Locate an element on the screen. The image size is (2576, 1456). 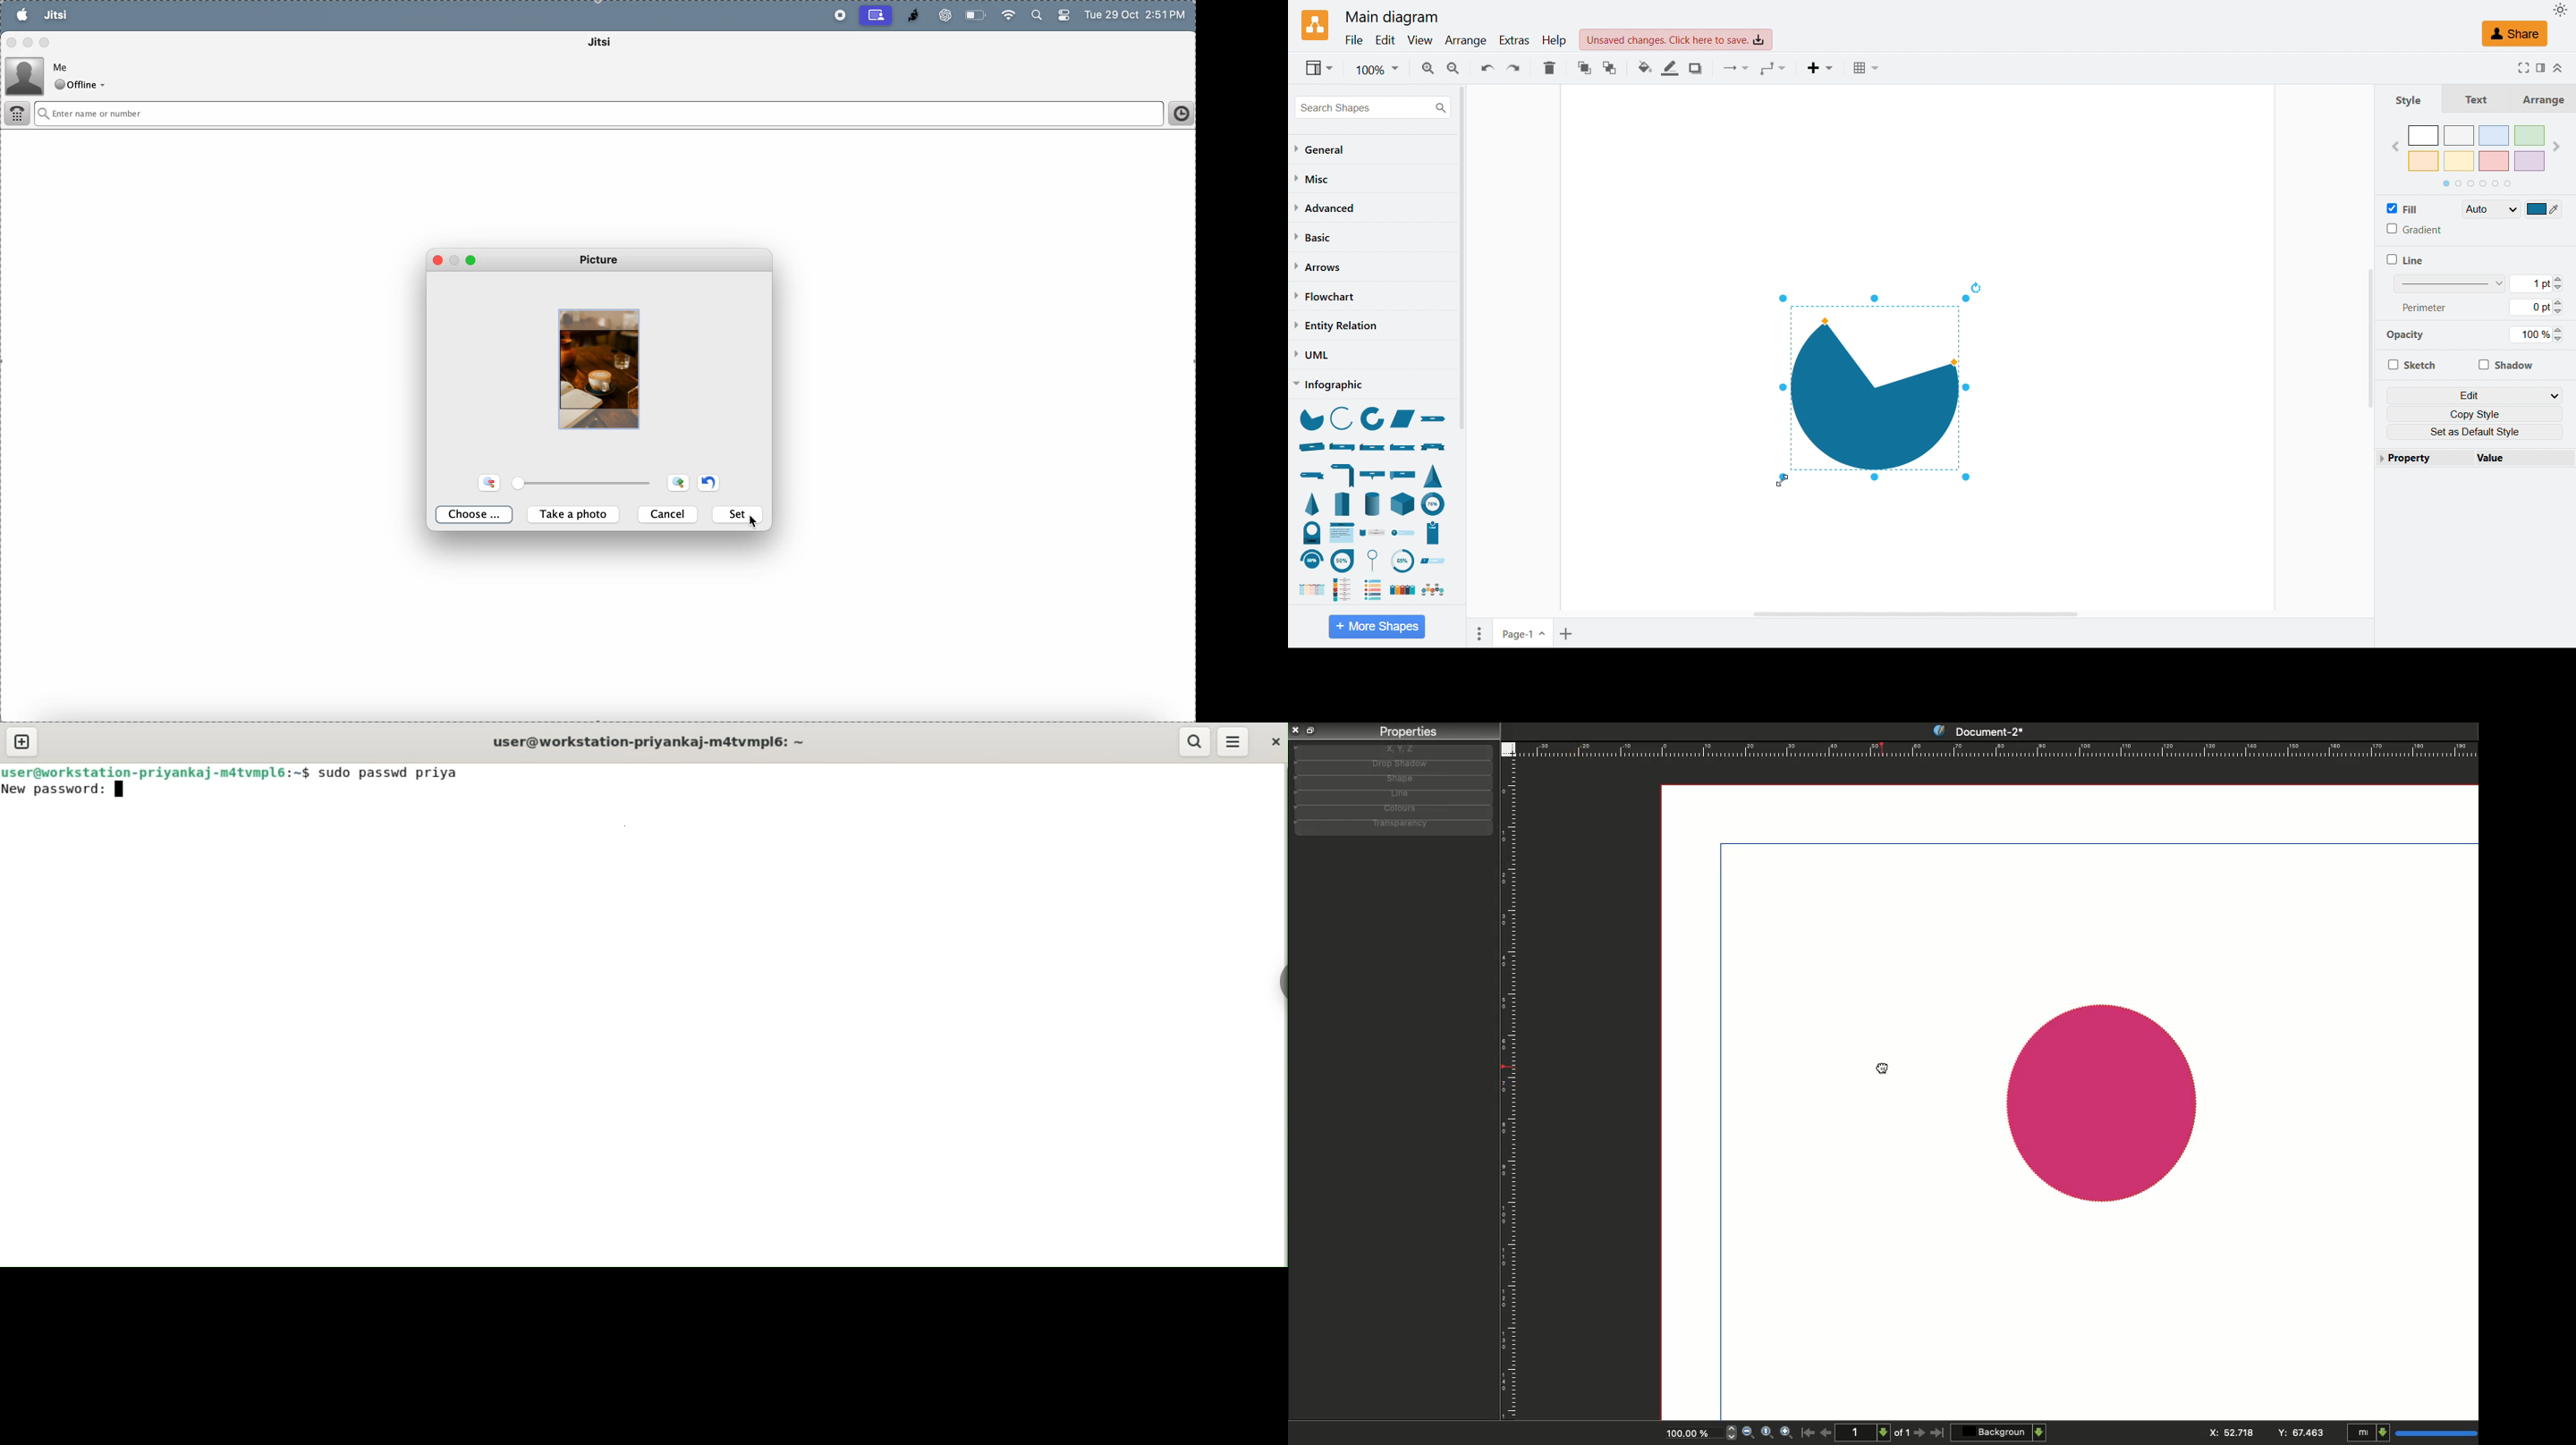
numbered entry is located at coordinates (1403, 533).